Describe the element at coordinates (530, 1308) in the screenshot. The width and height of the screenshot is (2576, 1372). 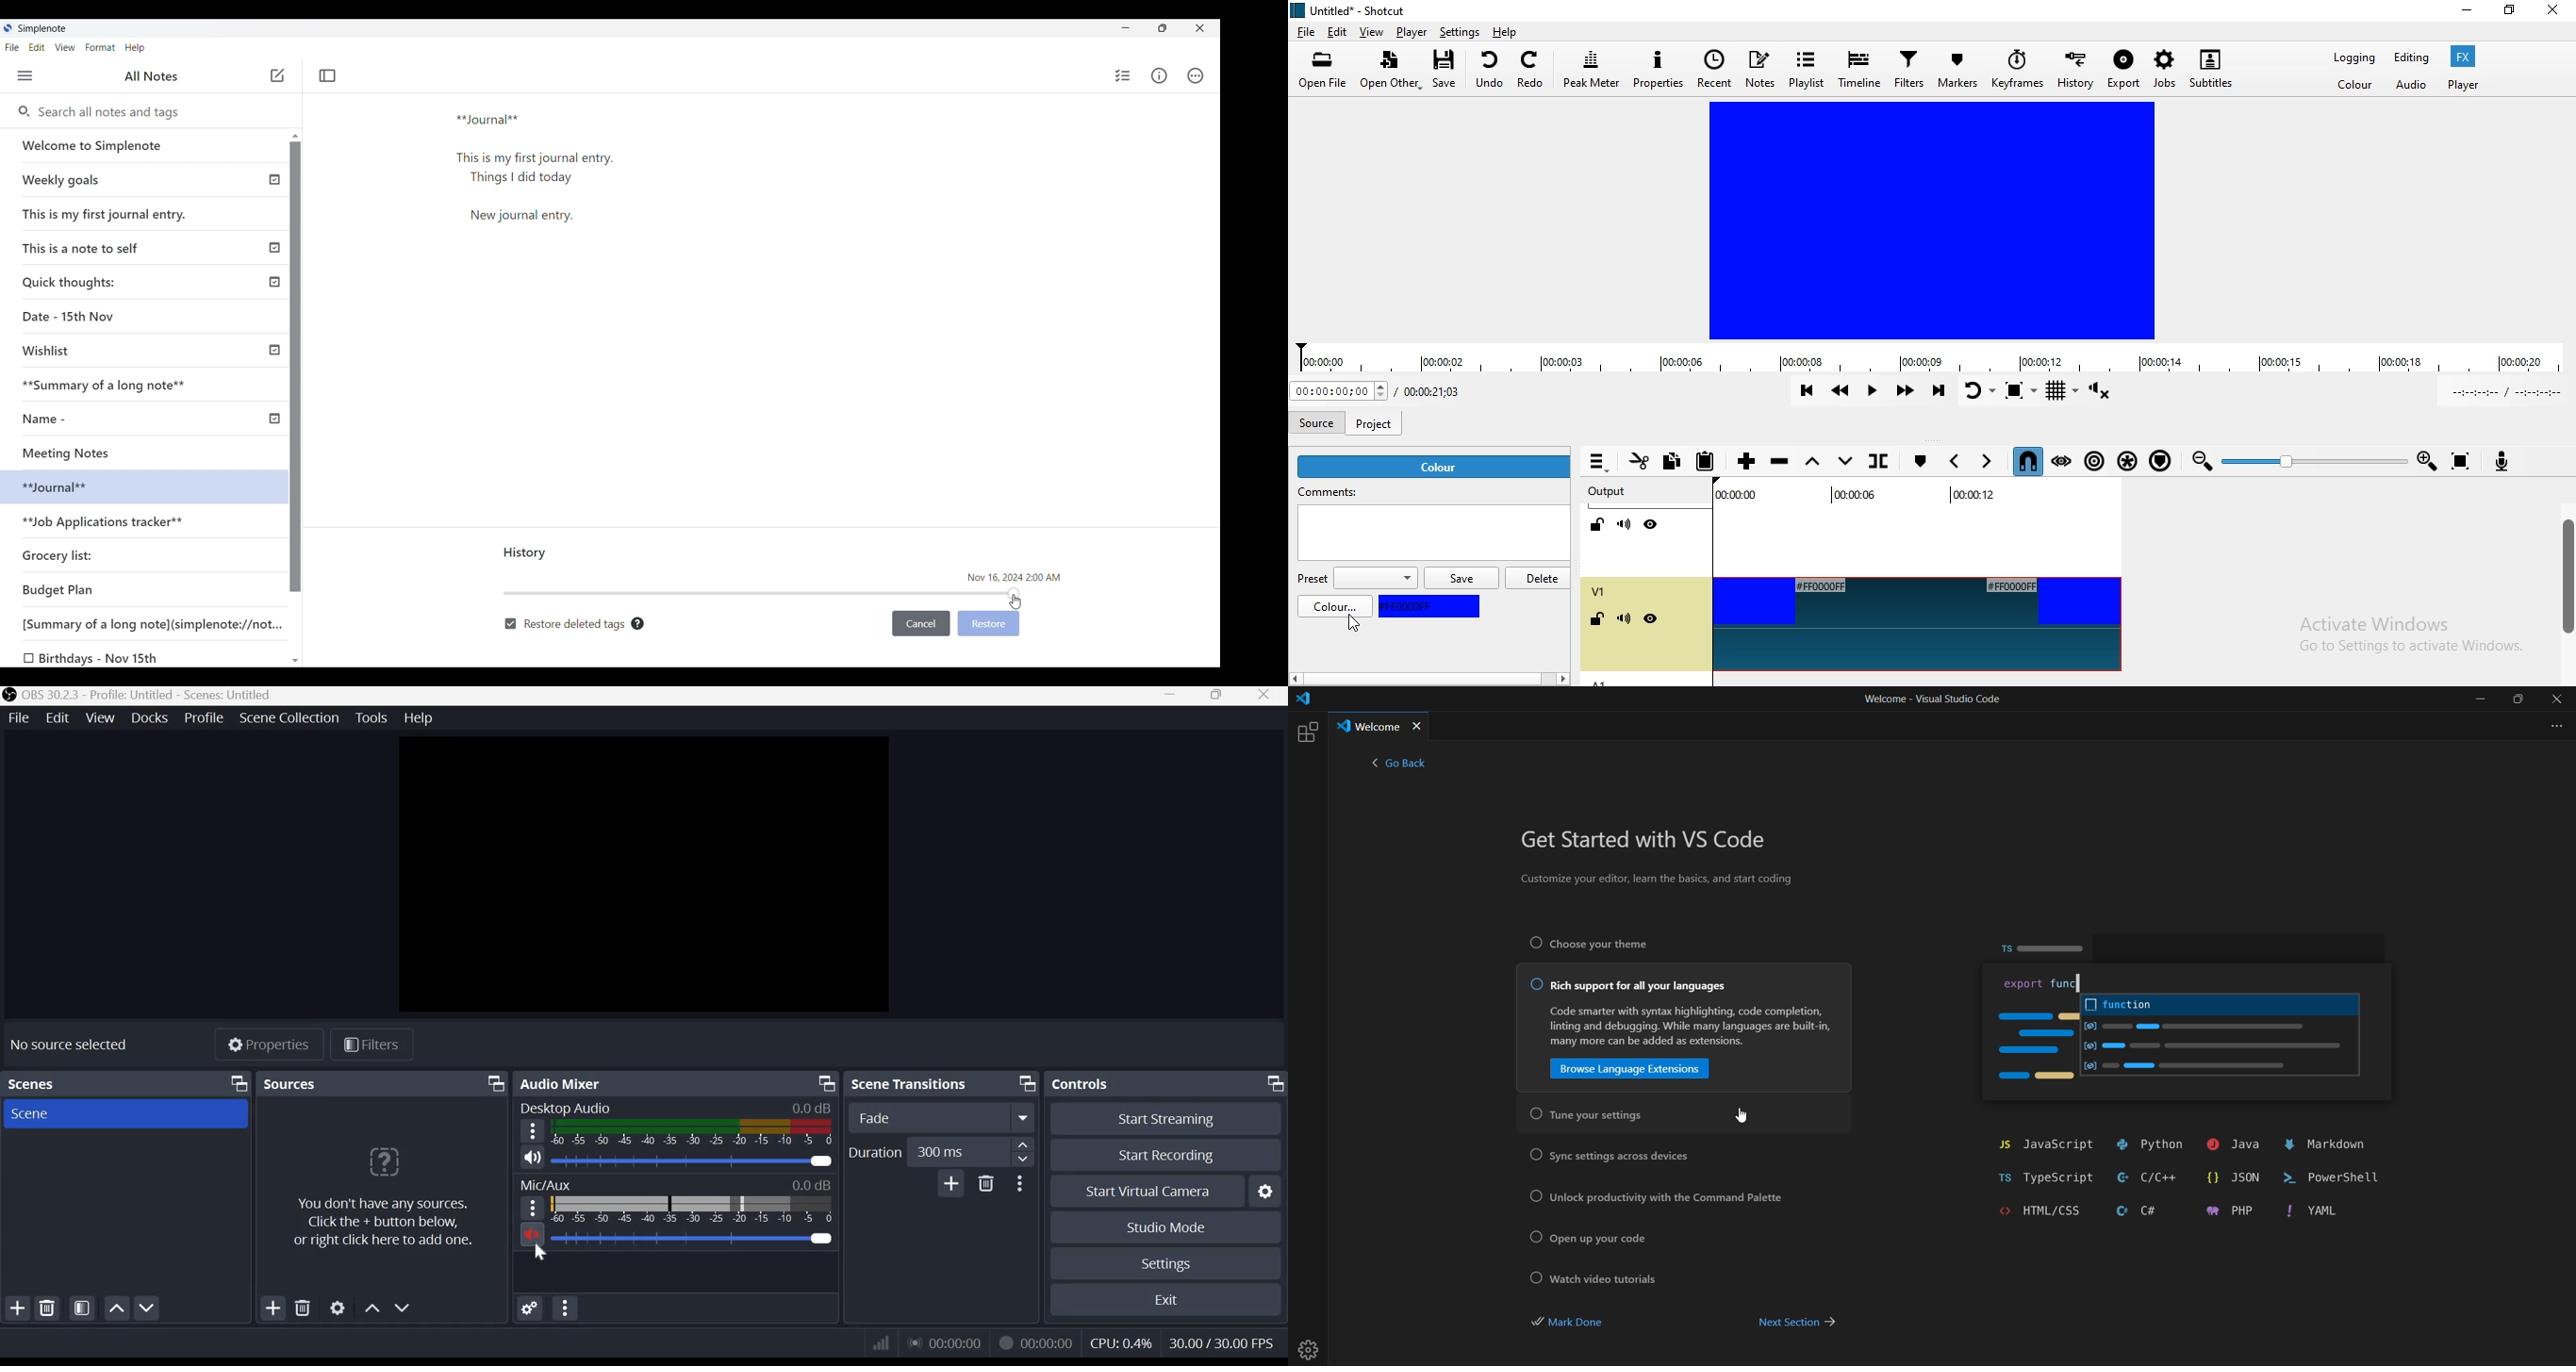
I see `audio mixer menu` at that location.